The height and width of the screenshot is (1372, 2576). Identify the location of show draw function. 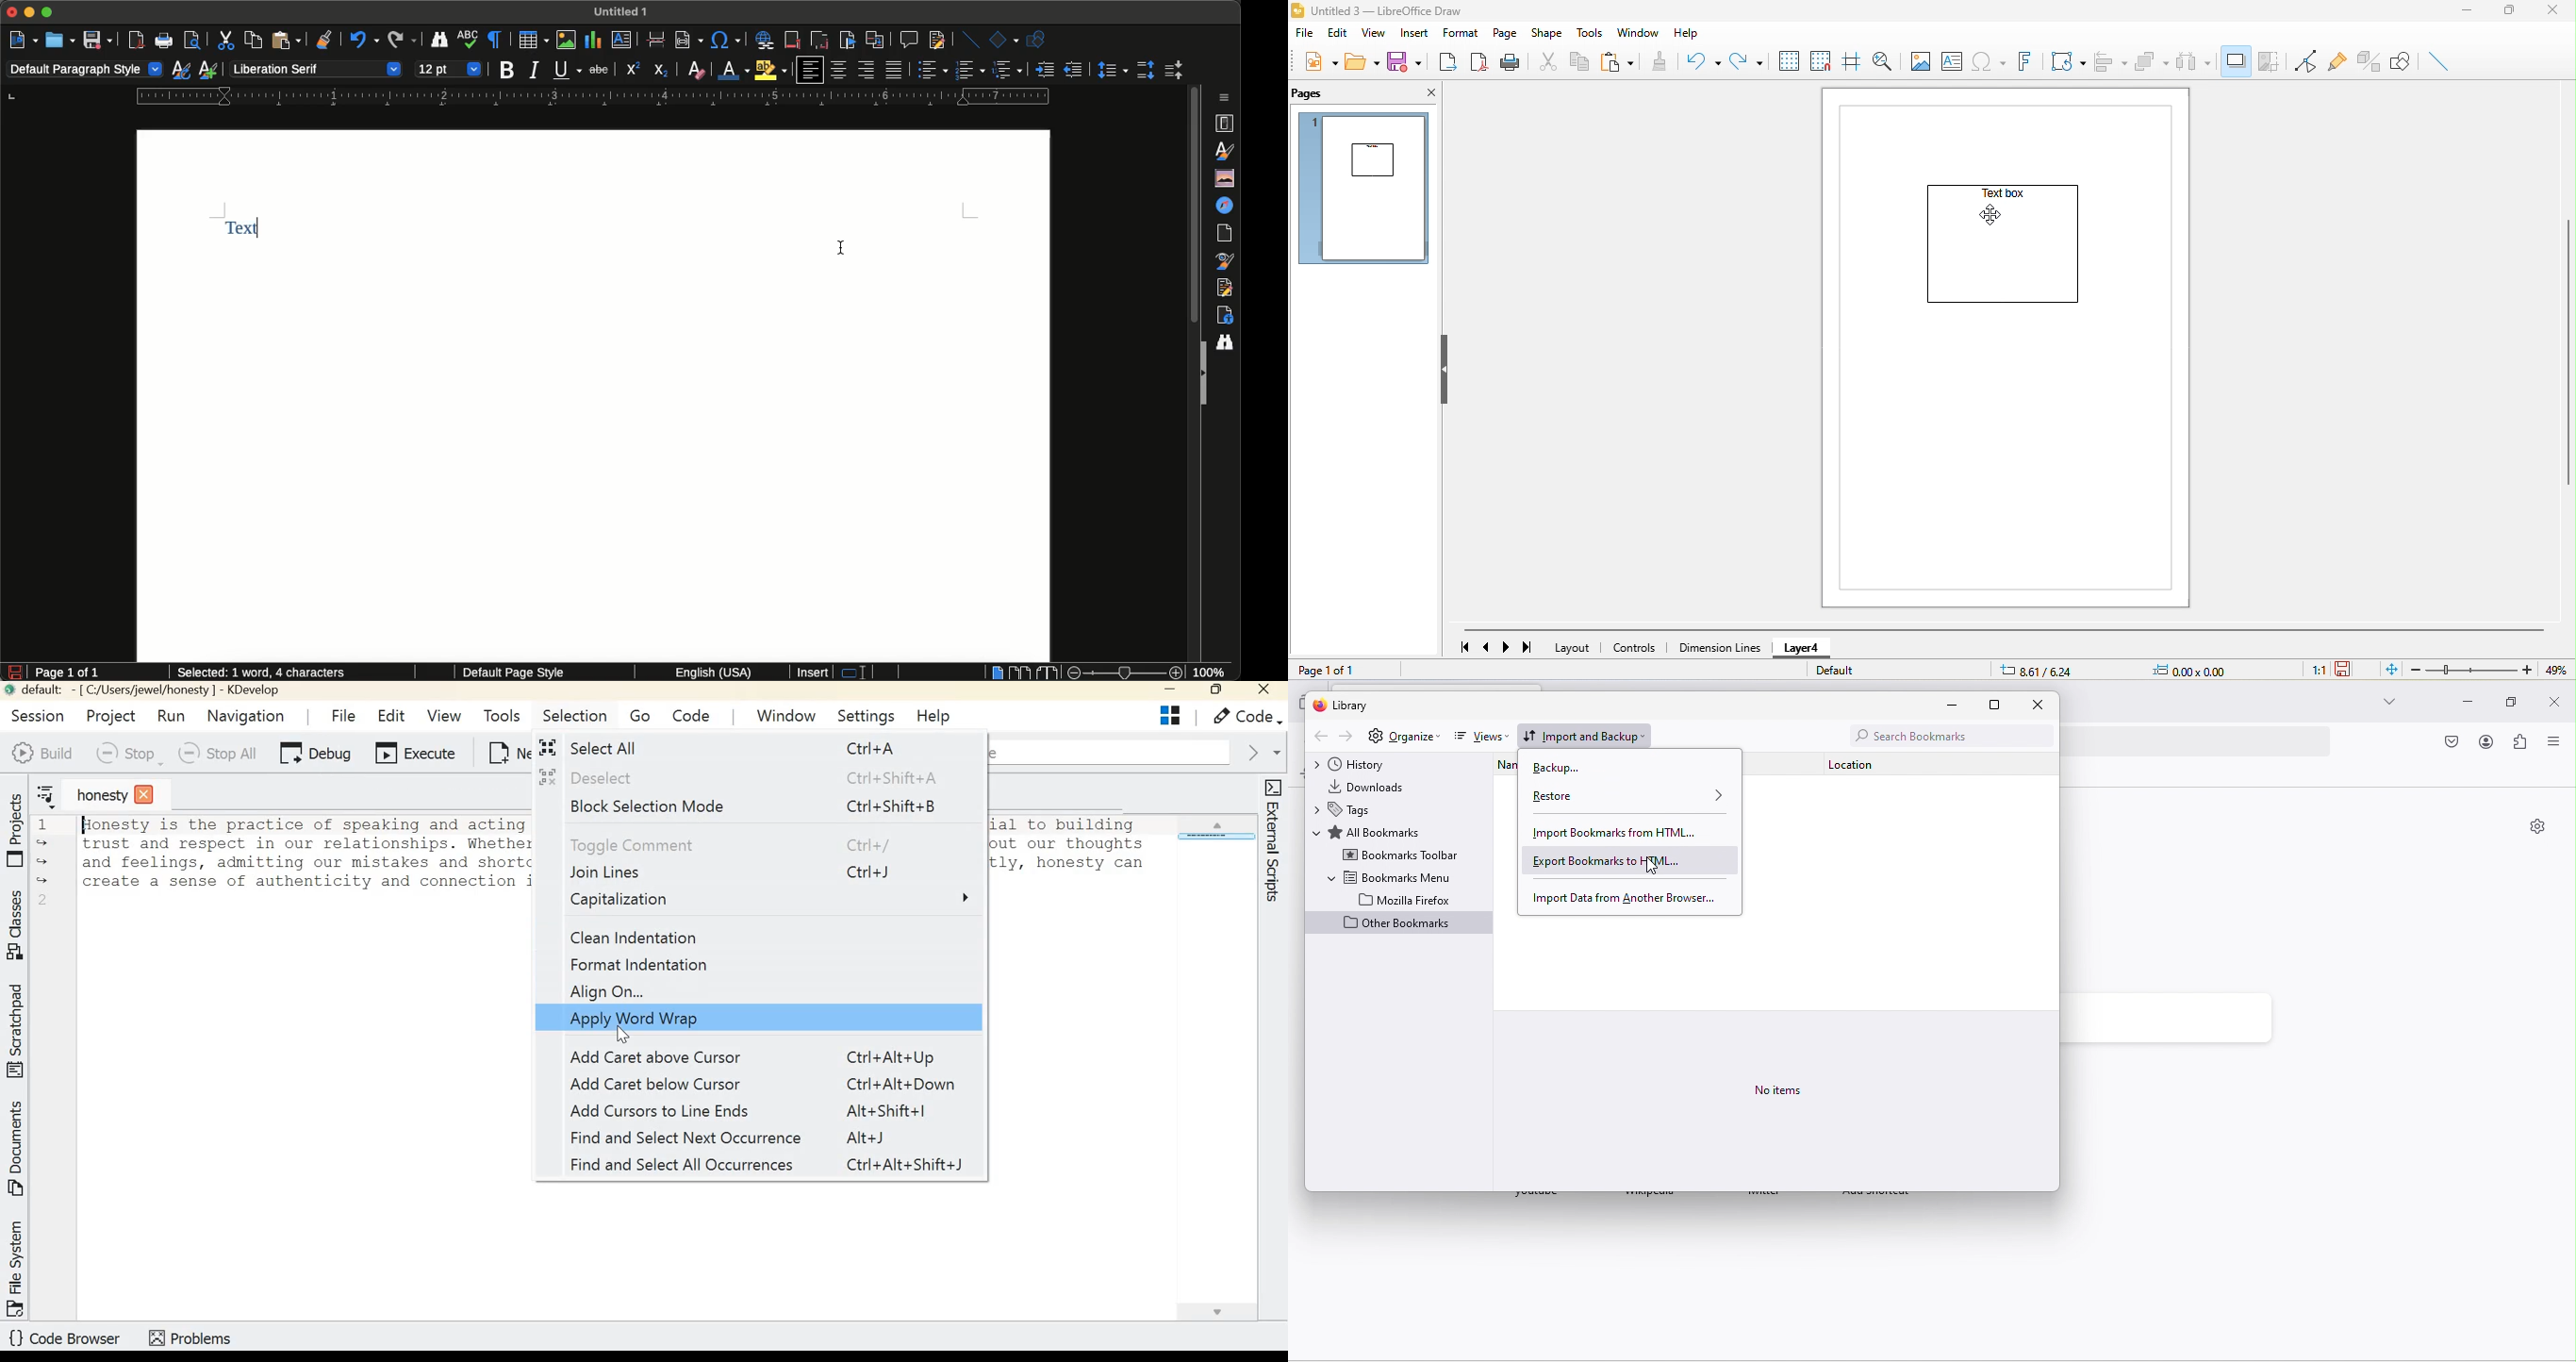
(2405, 61).